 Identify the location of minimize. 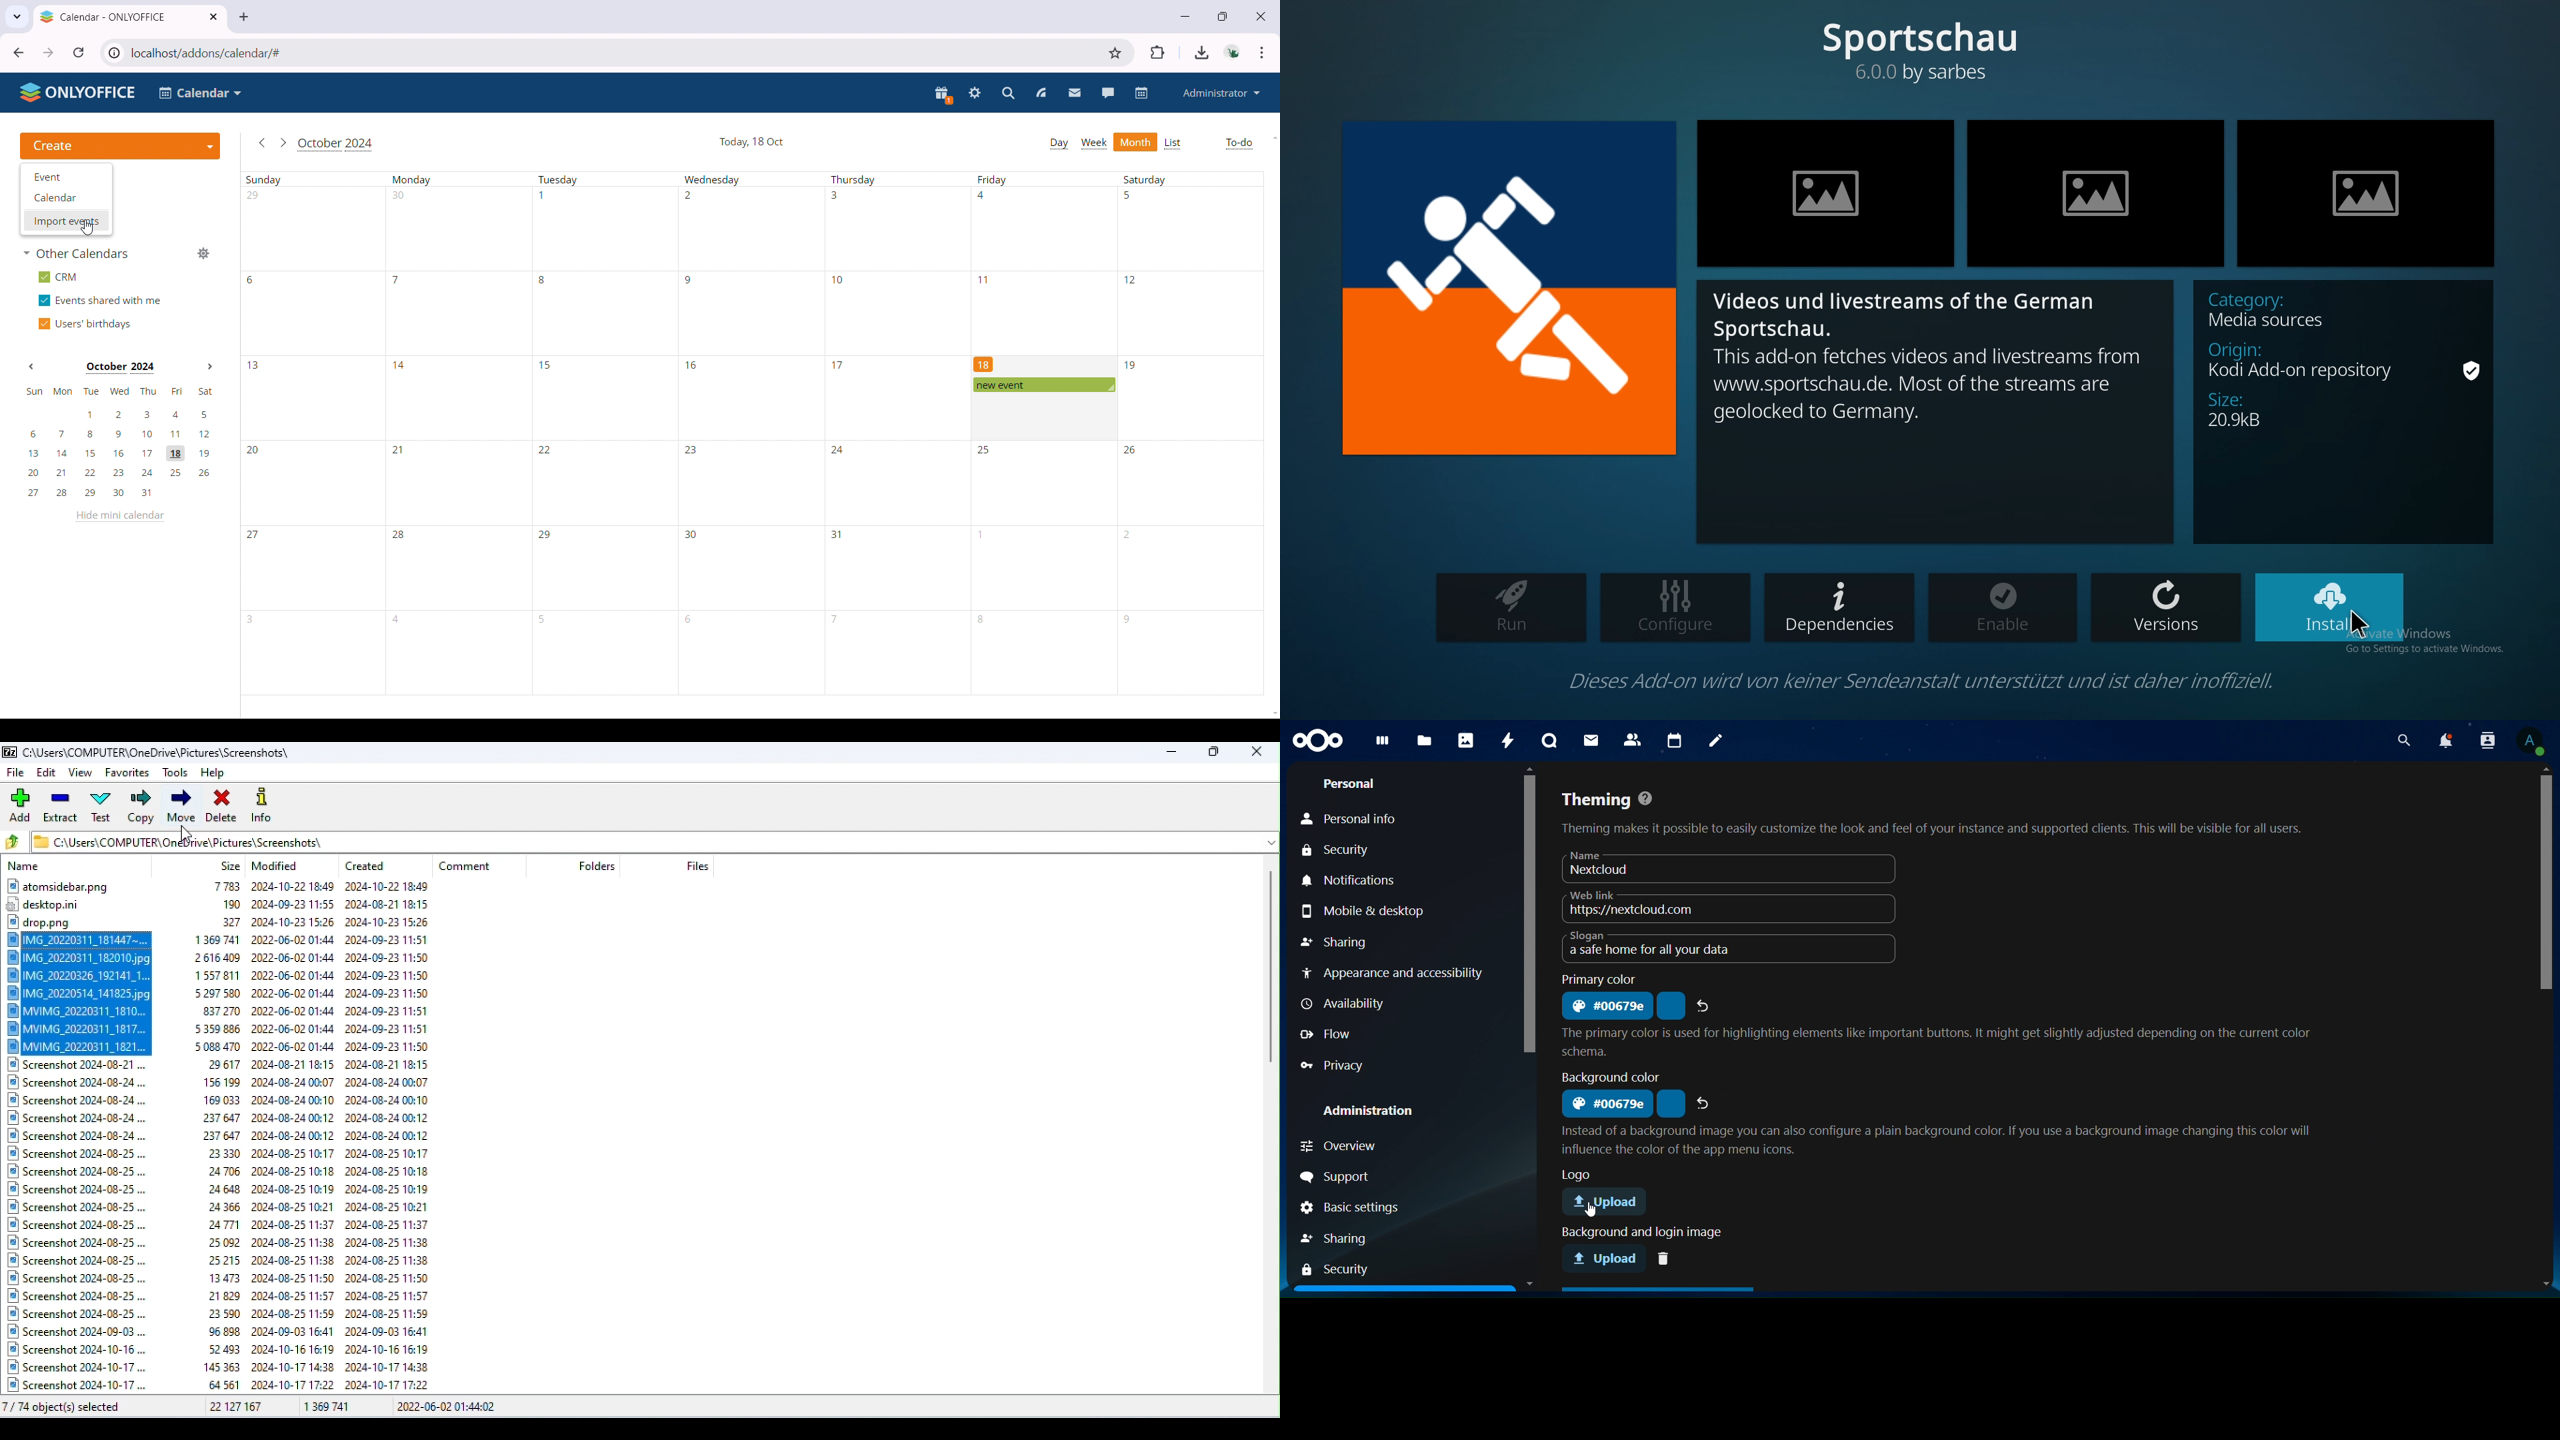
(1183, 15).